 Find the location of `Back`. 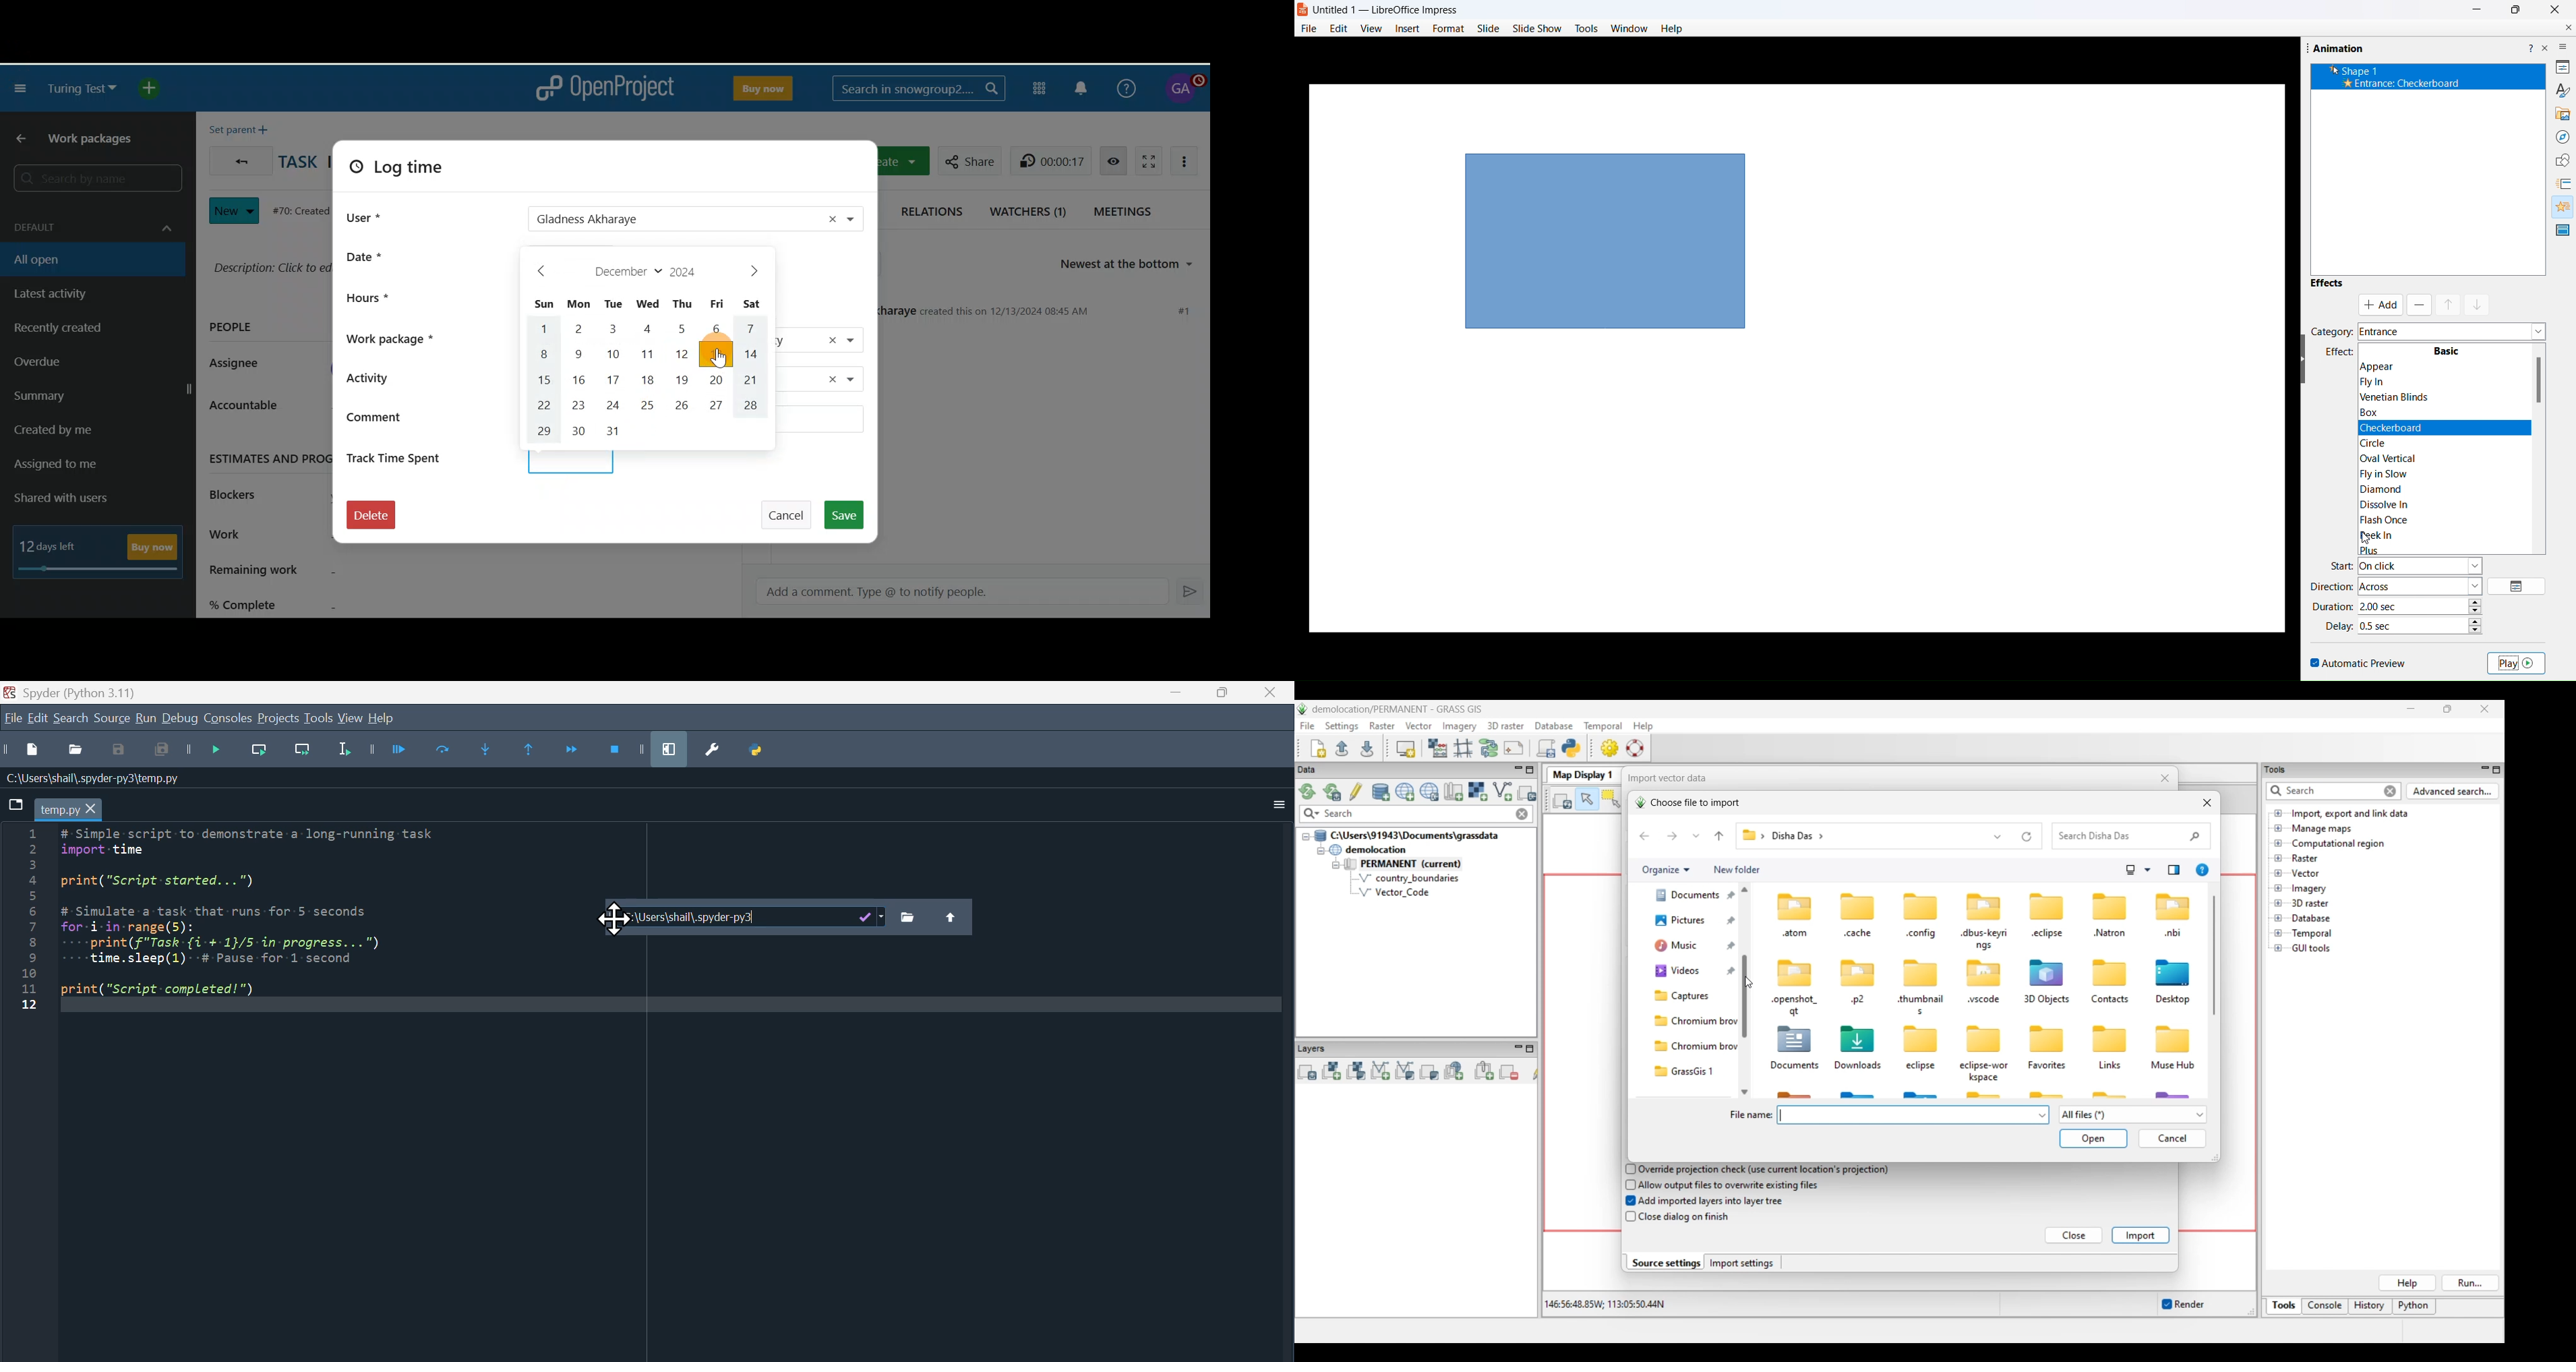

Back is located at coordinates (16, 139).